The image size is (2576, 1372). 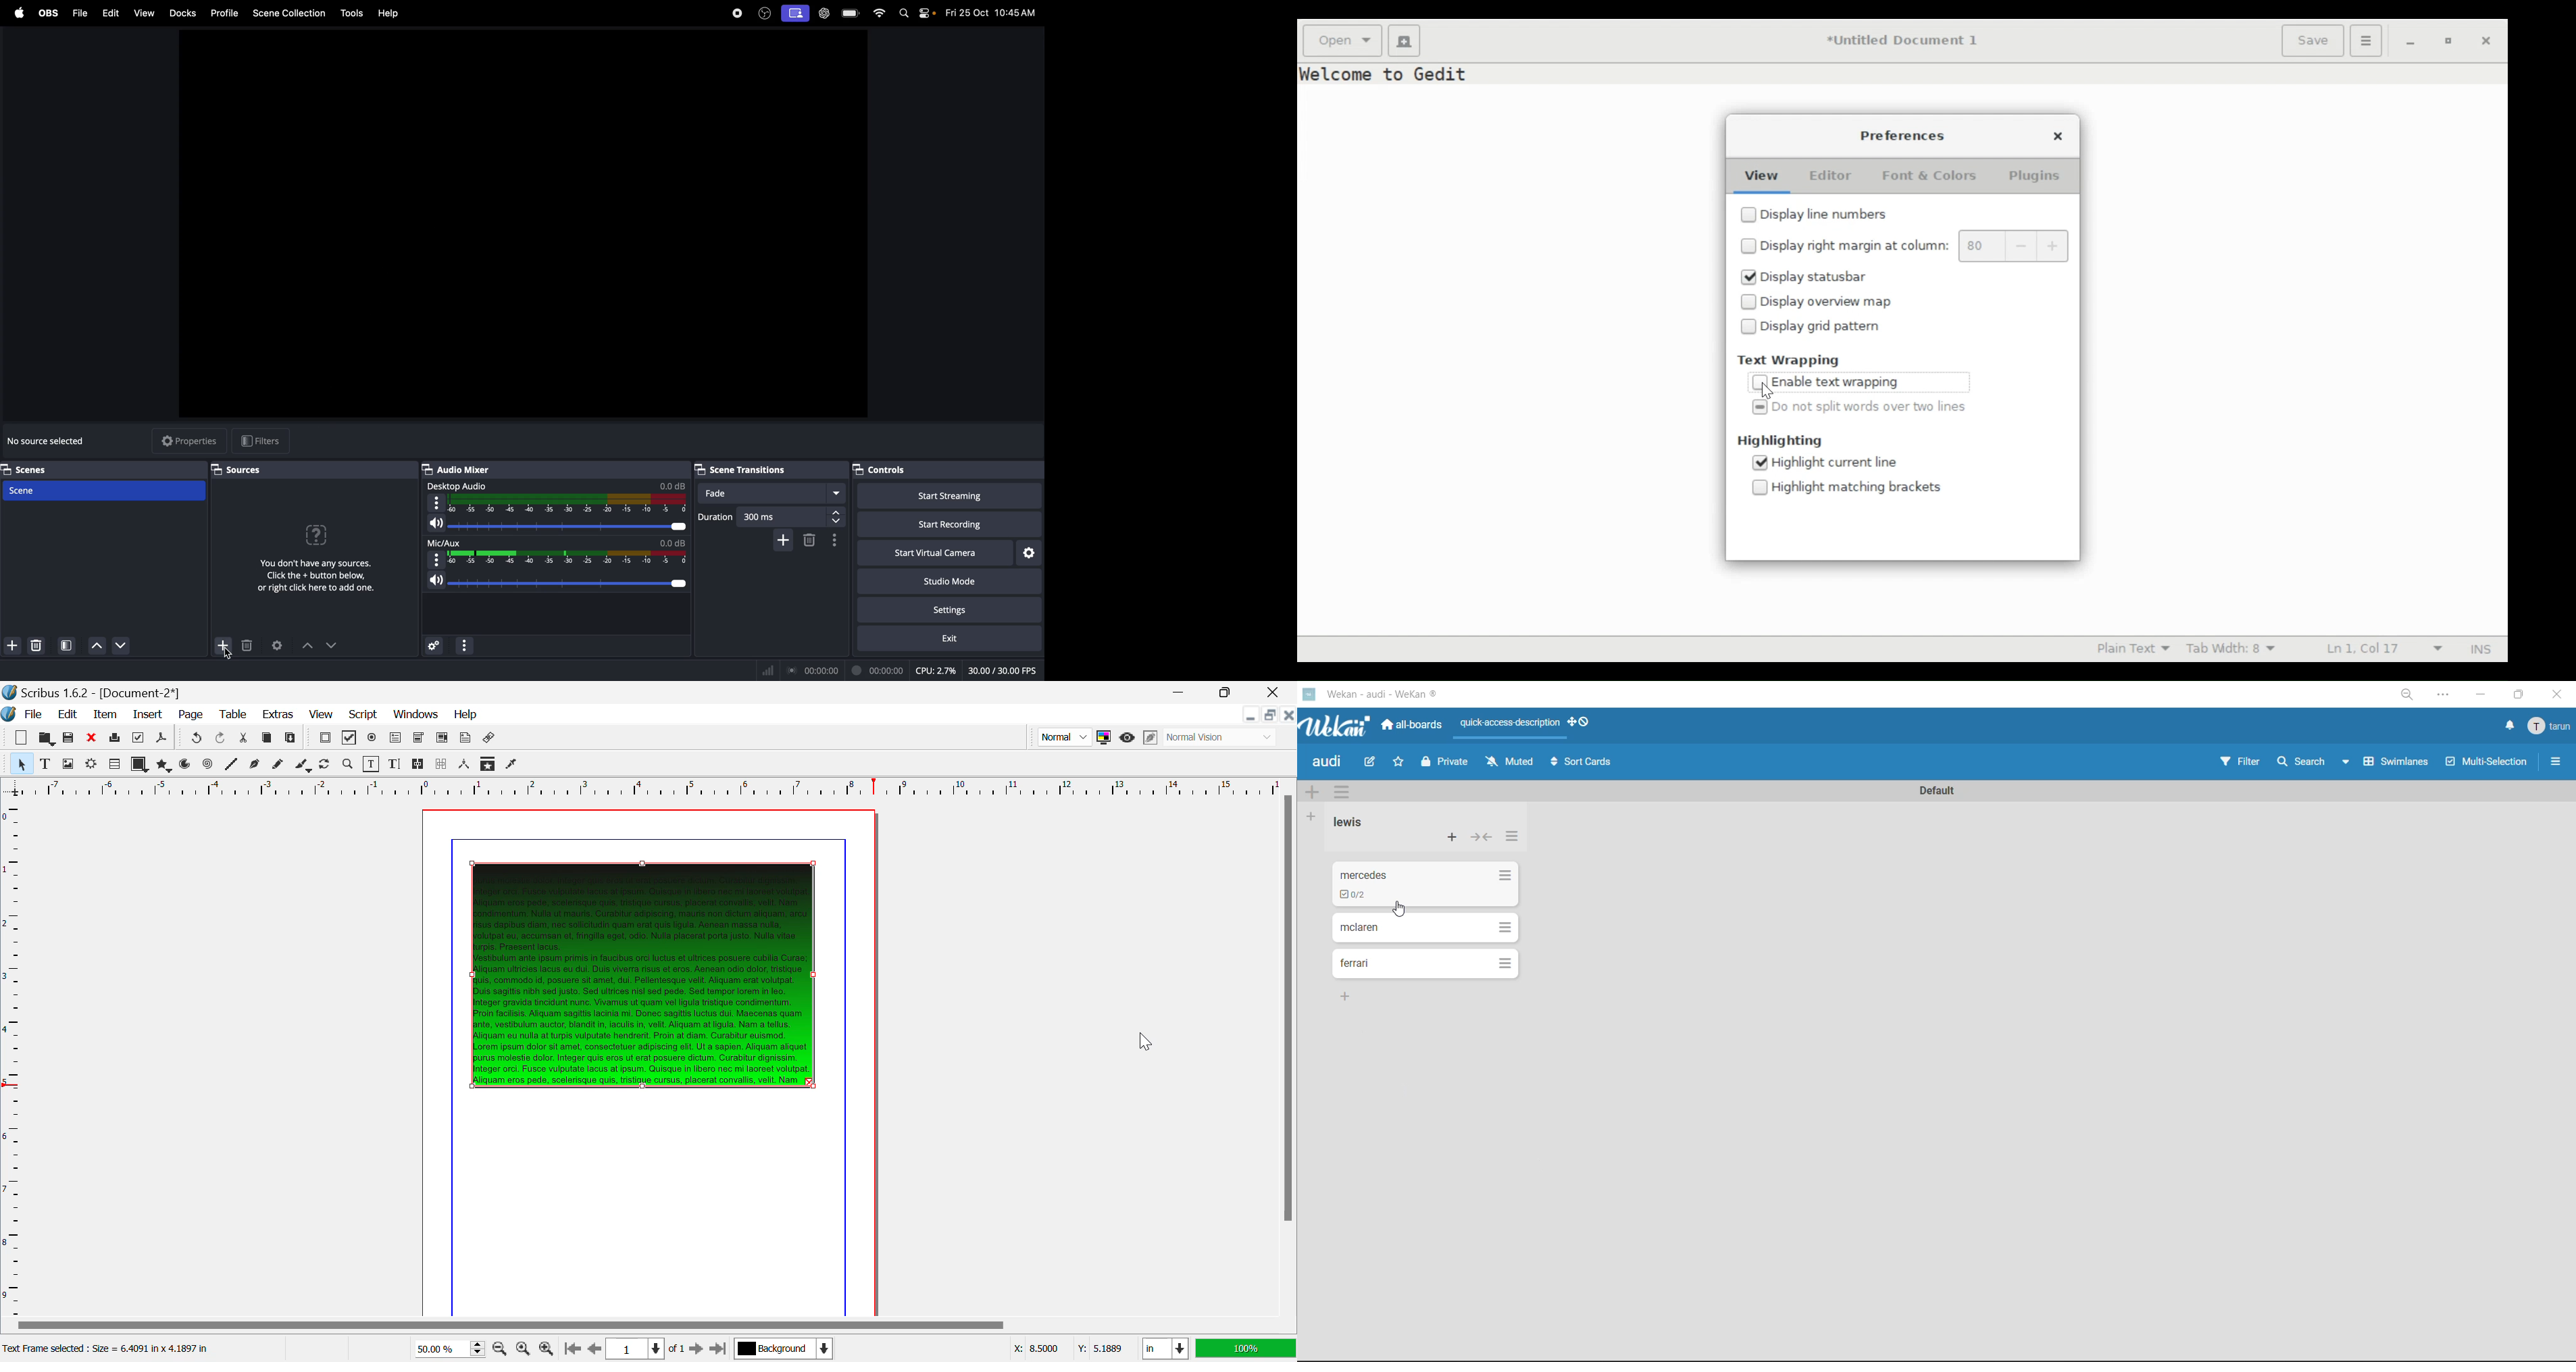 I want to click on virtual camera settings, so click(x=1029, y=552).